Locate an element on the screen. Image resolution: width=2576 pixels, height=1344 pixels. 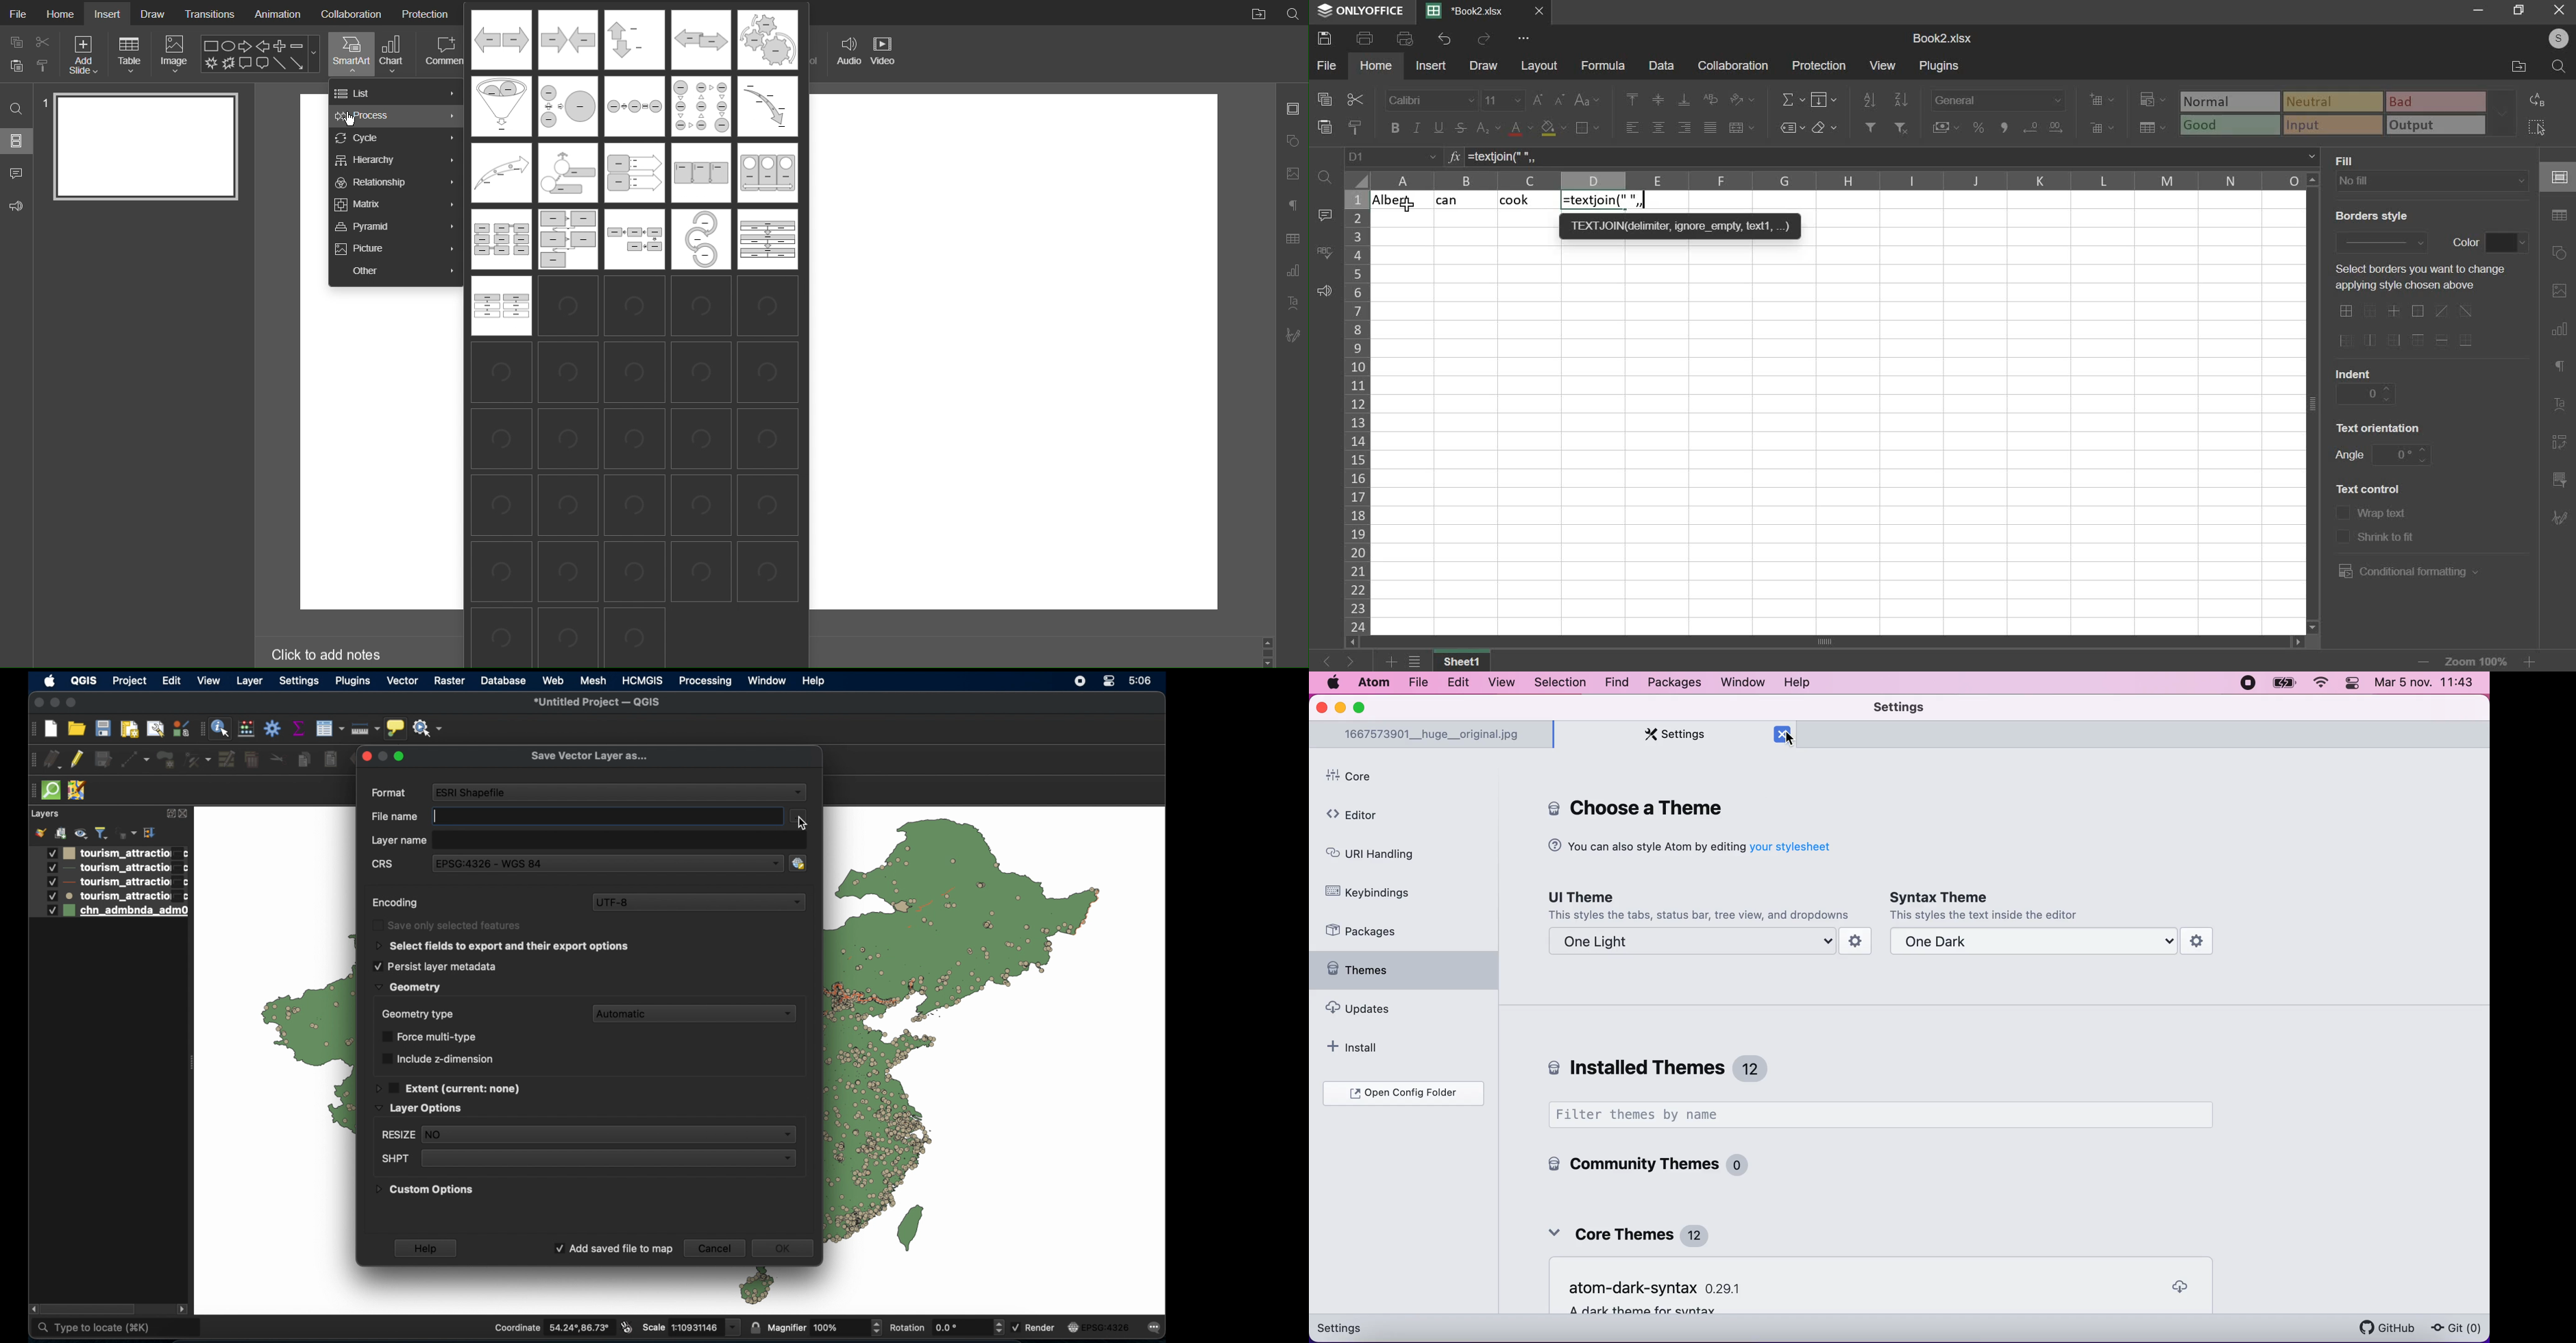
modify attributes is located at coordinates (227, 759).